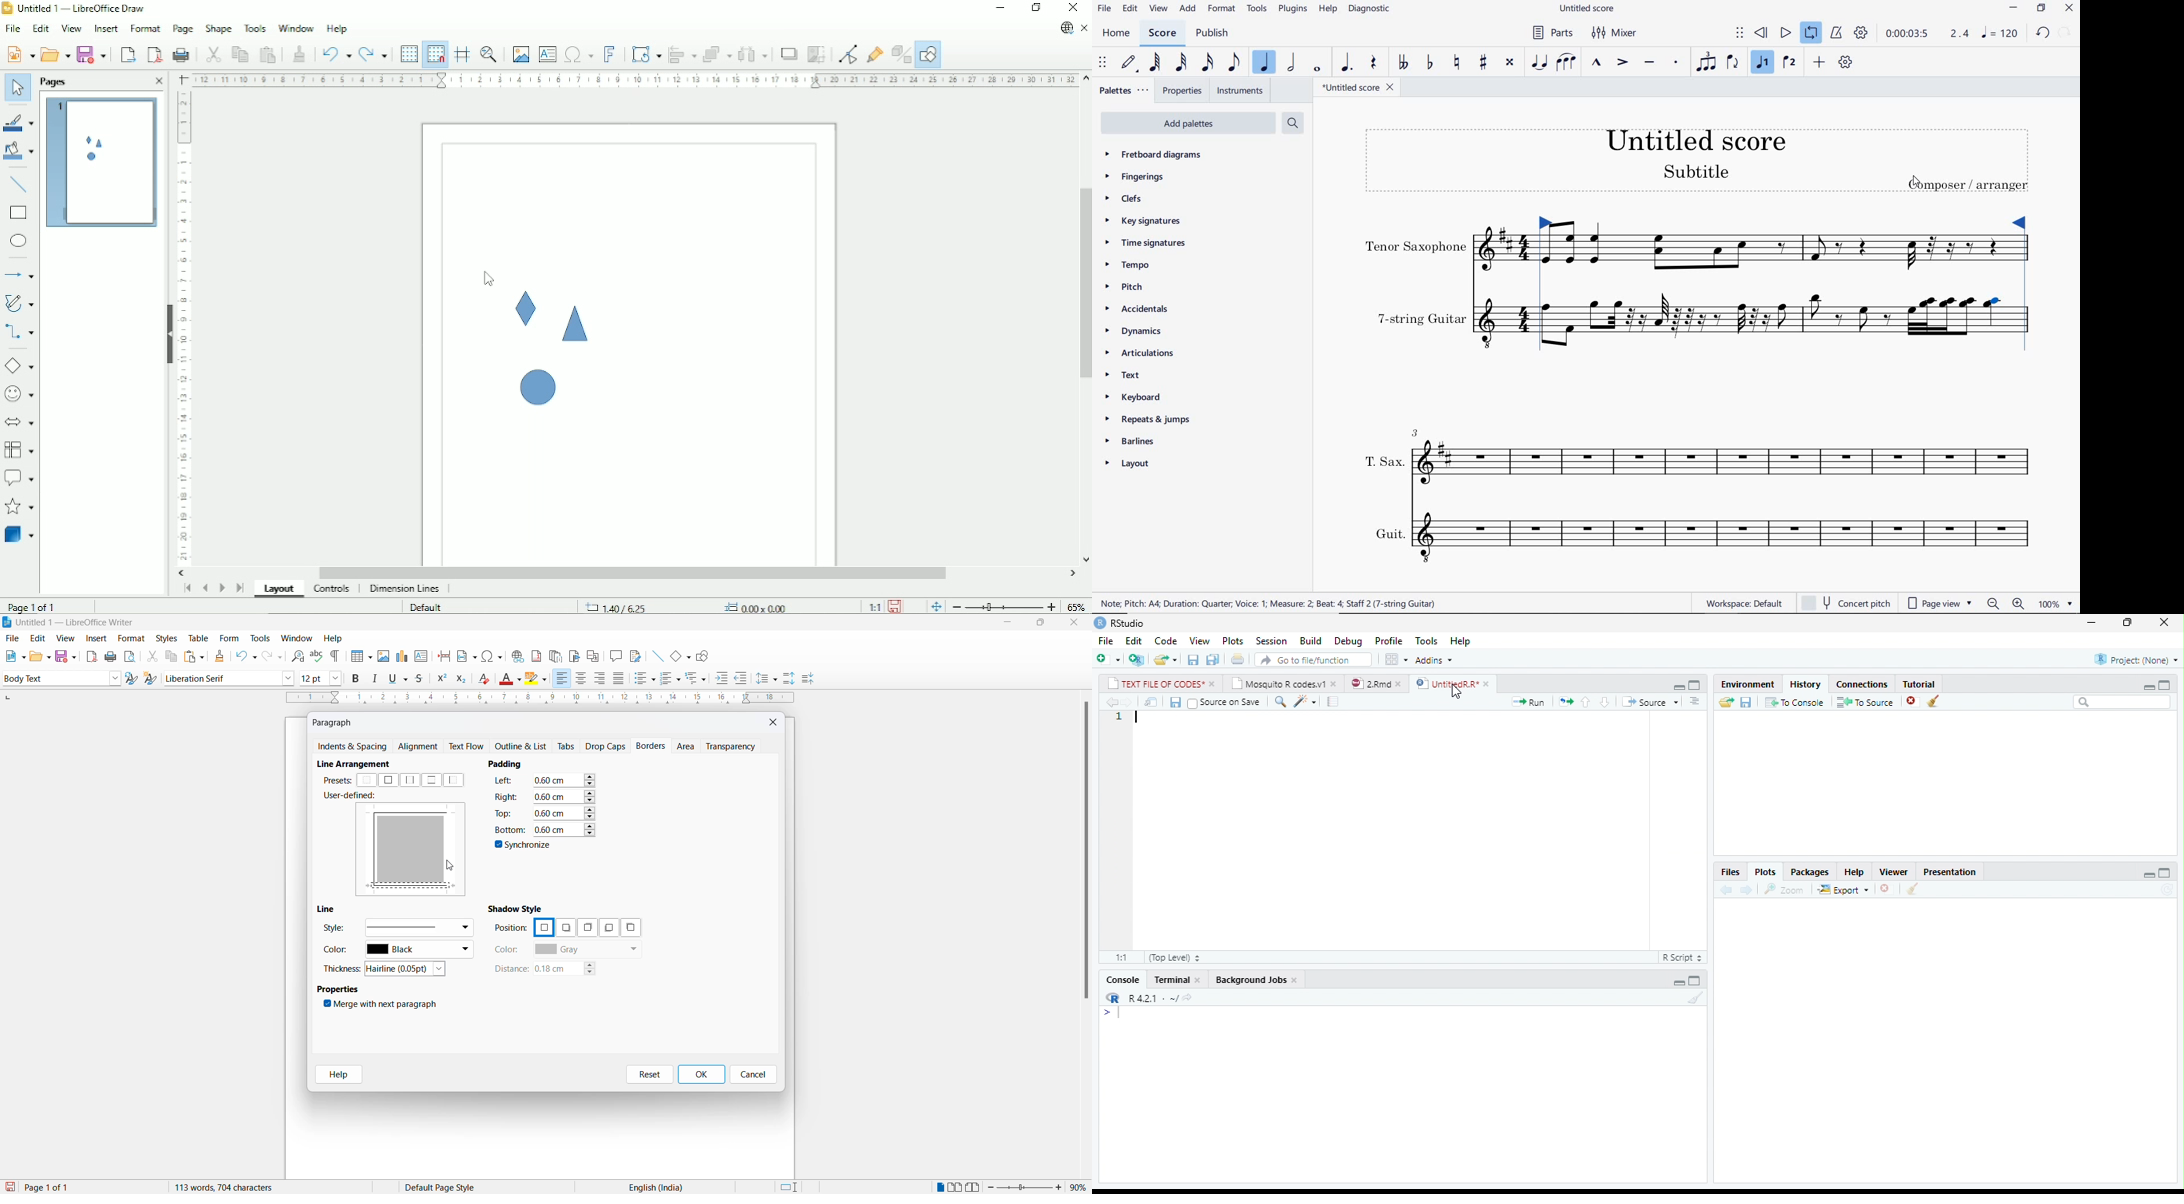 Image resolution: width=2184 pixels, height=1204 pixels. I want to click on line, so click(654, 654).